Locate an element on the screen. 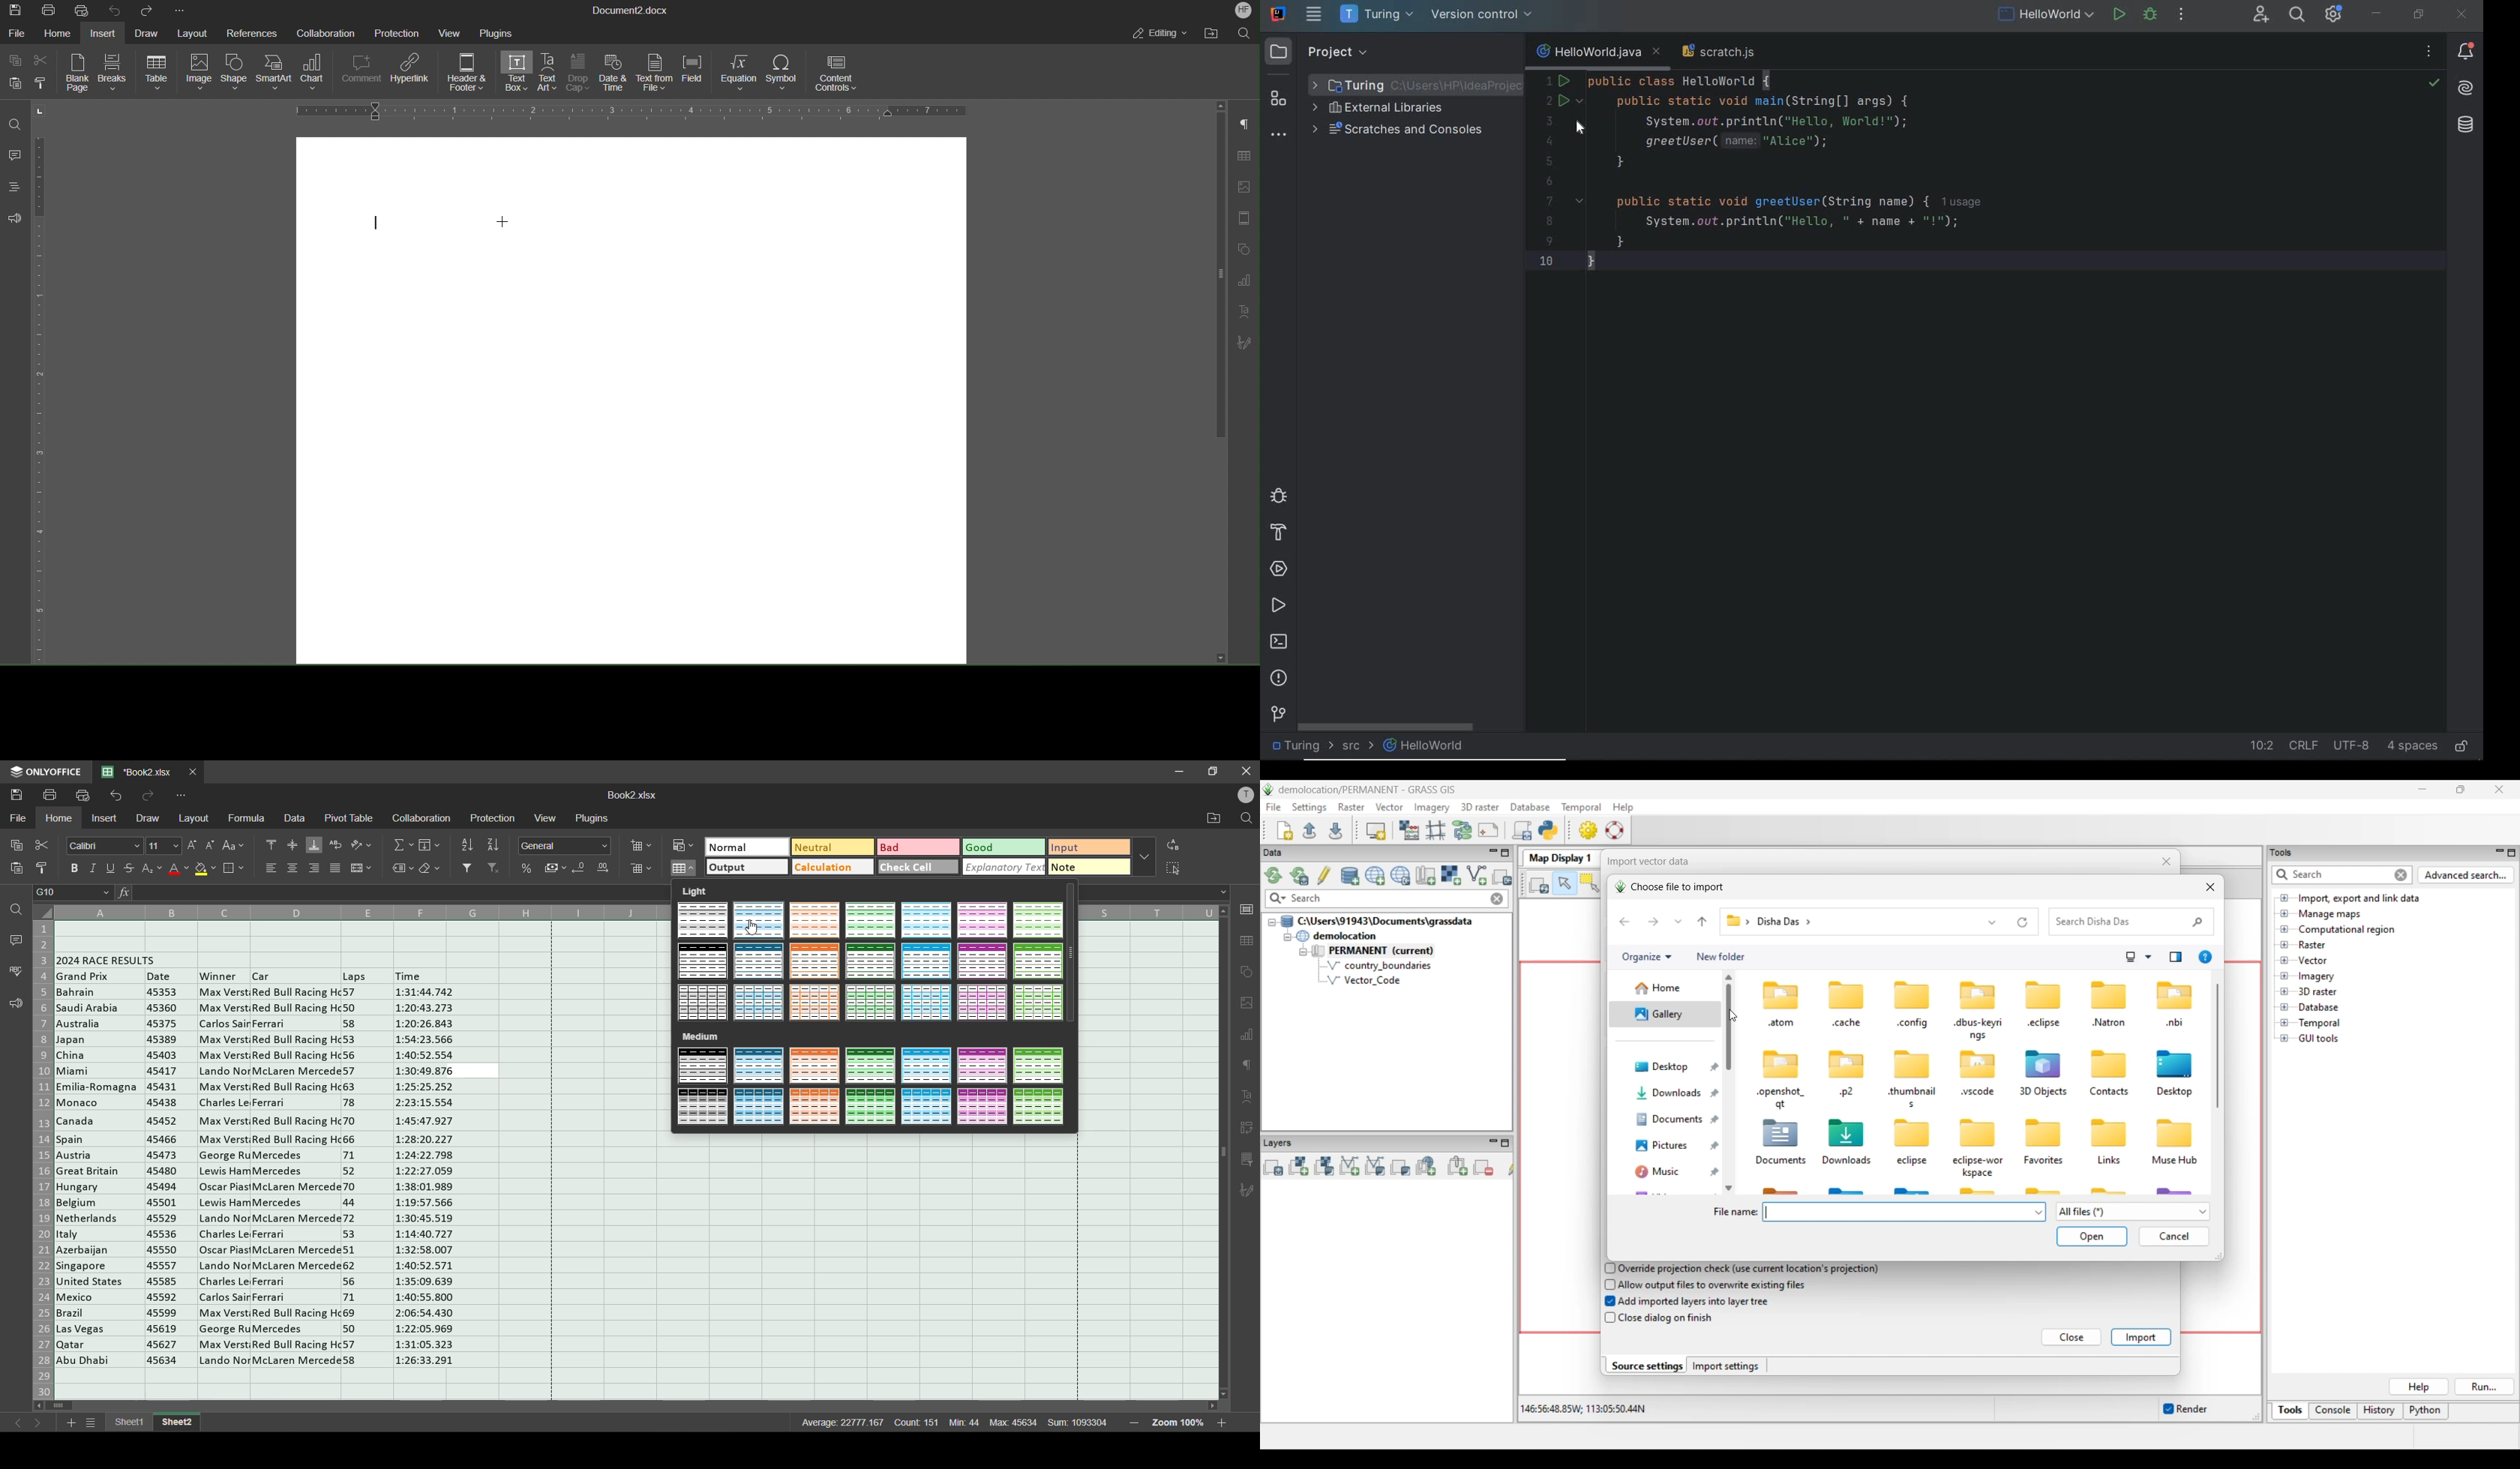 This screenshot has height=1484, width=2520. delete cells is located at coordinates (642, 869).